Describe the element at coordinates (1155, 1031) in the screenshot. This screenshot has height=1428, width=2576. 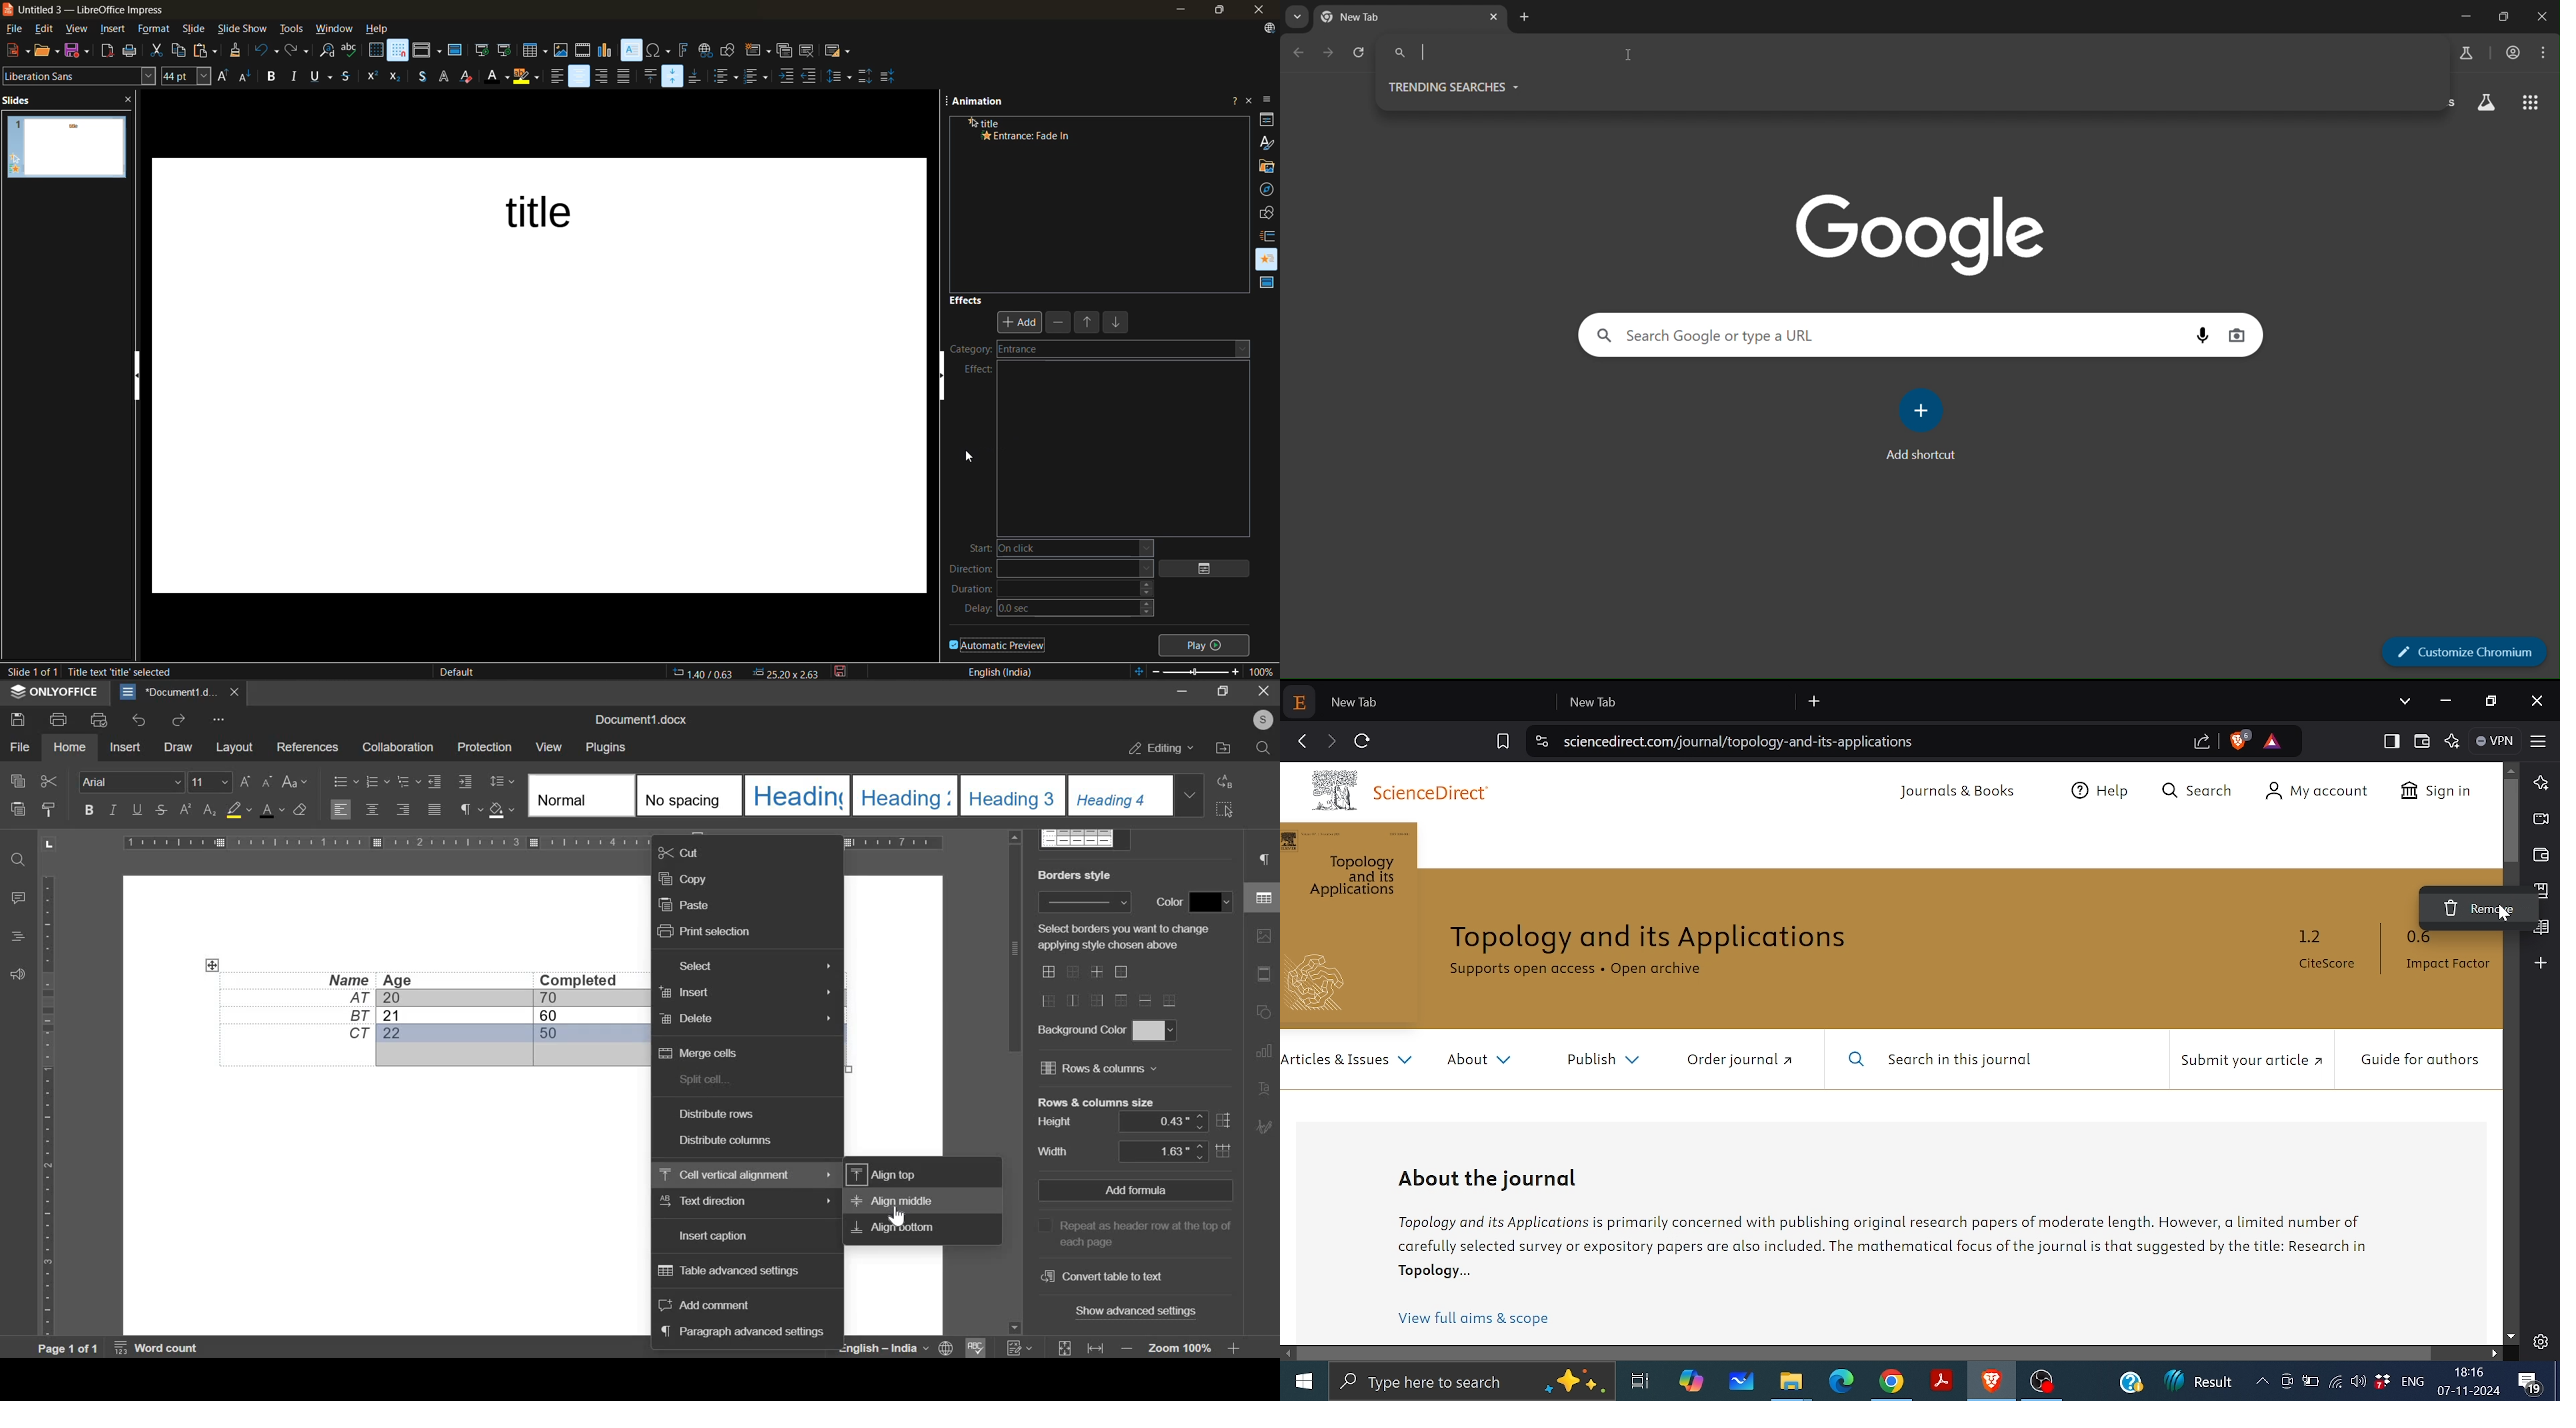
I see `background colors` at that location.